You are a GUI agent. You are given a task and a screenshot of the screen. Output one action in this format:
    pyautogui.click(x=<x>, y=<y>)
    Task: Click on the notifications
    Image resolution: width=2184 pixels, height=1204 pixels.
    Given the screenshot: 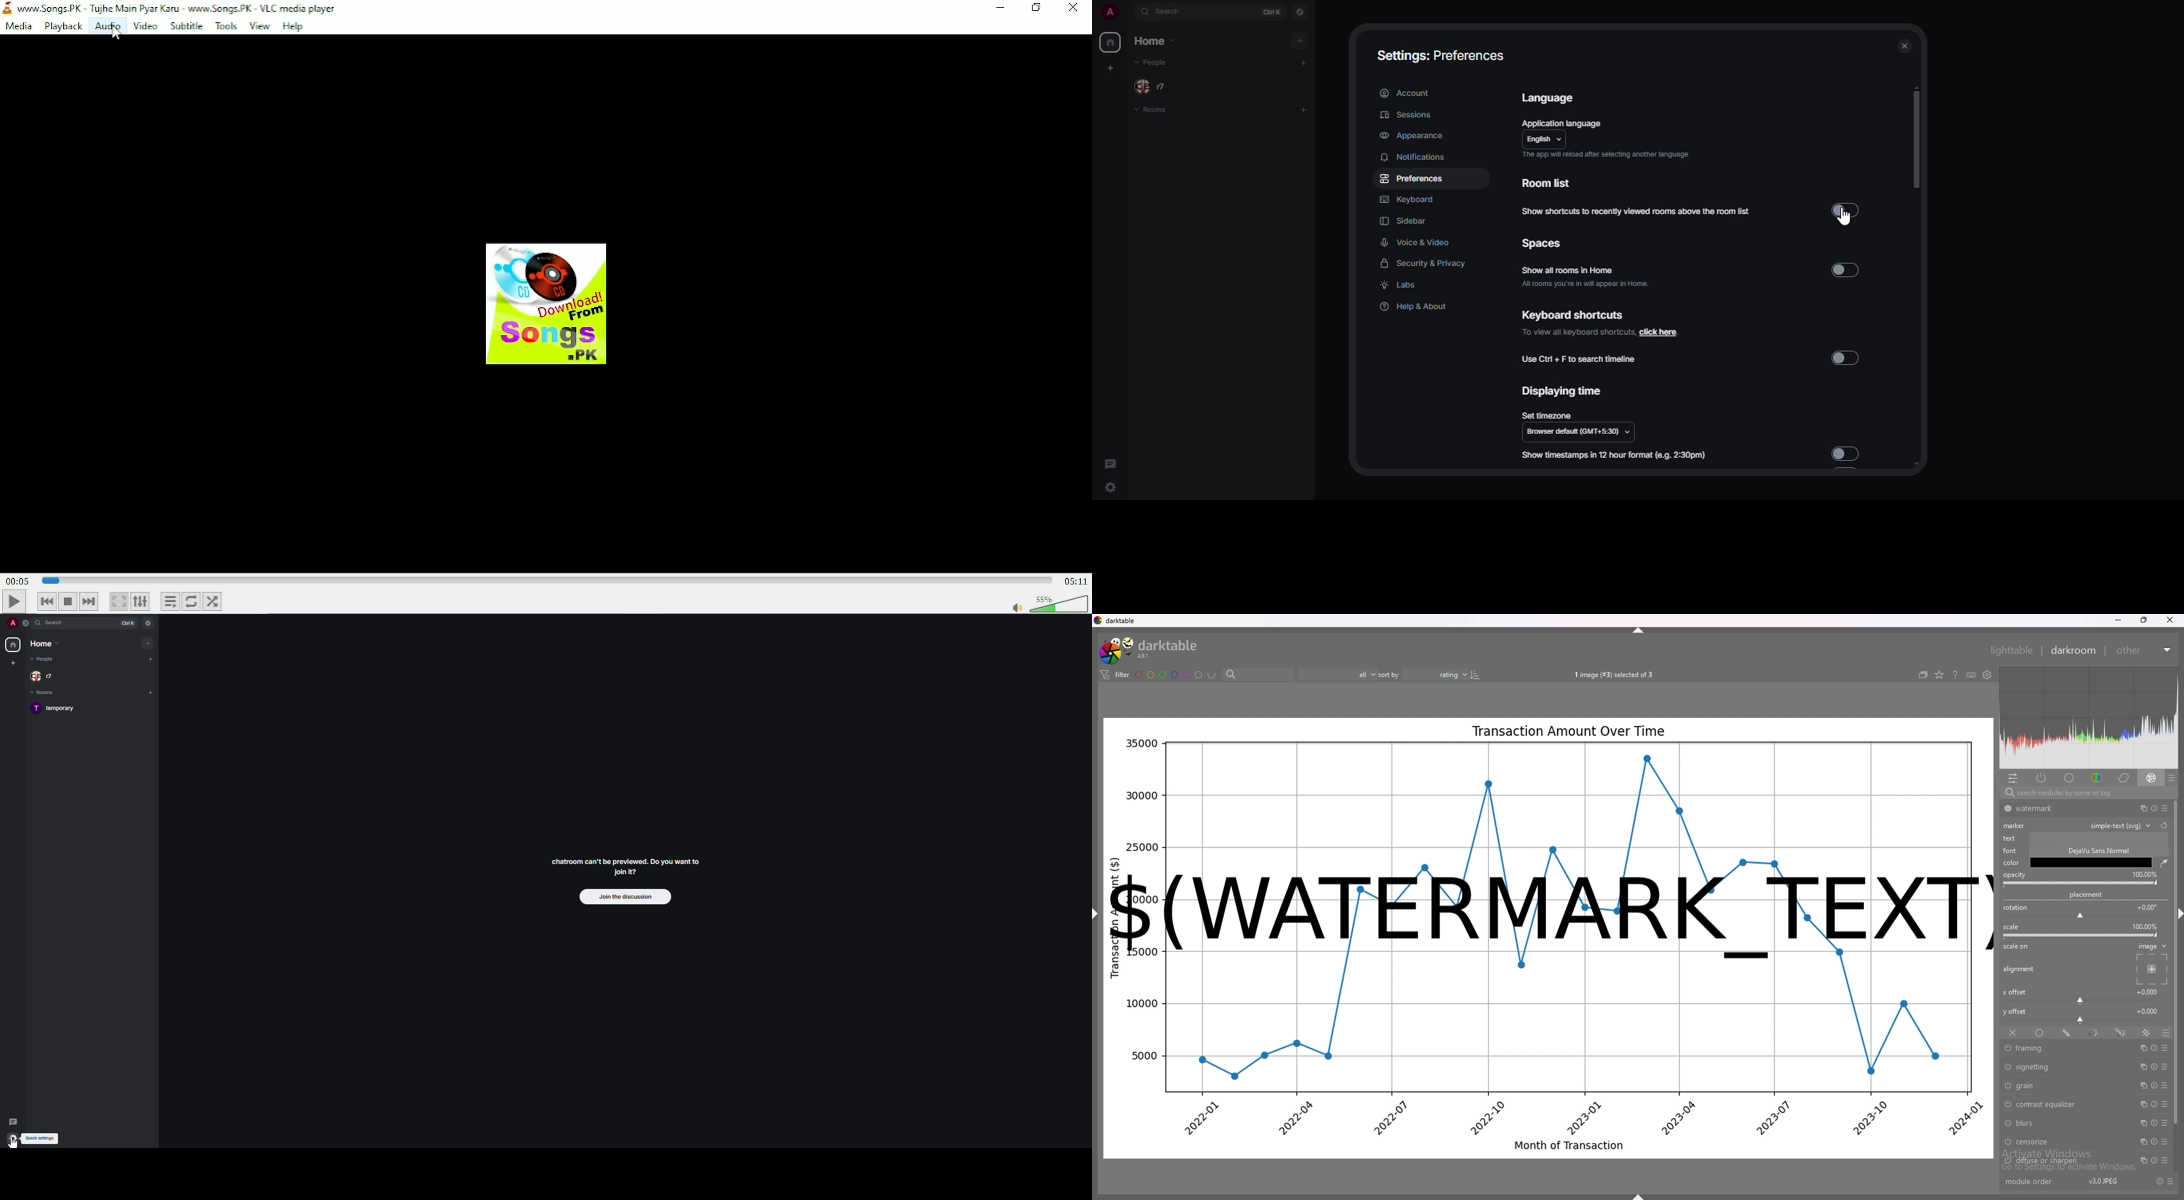 What is the action you would take?
    pyautogui.click(x=1413, y=157)
    